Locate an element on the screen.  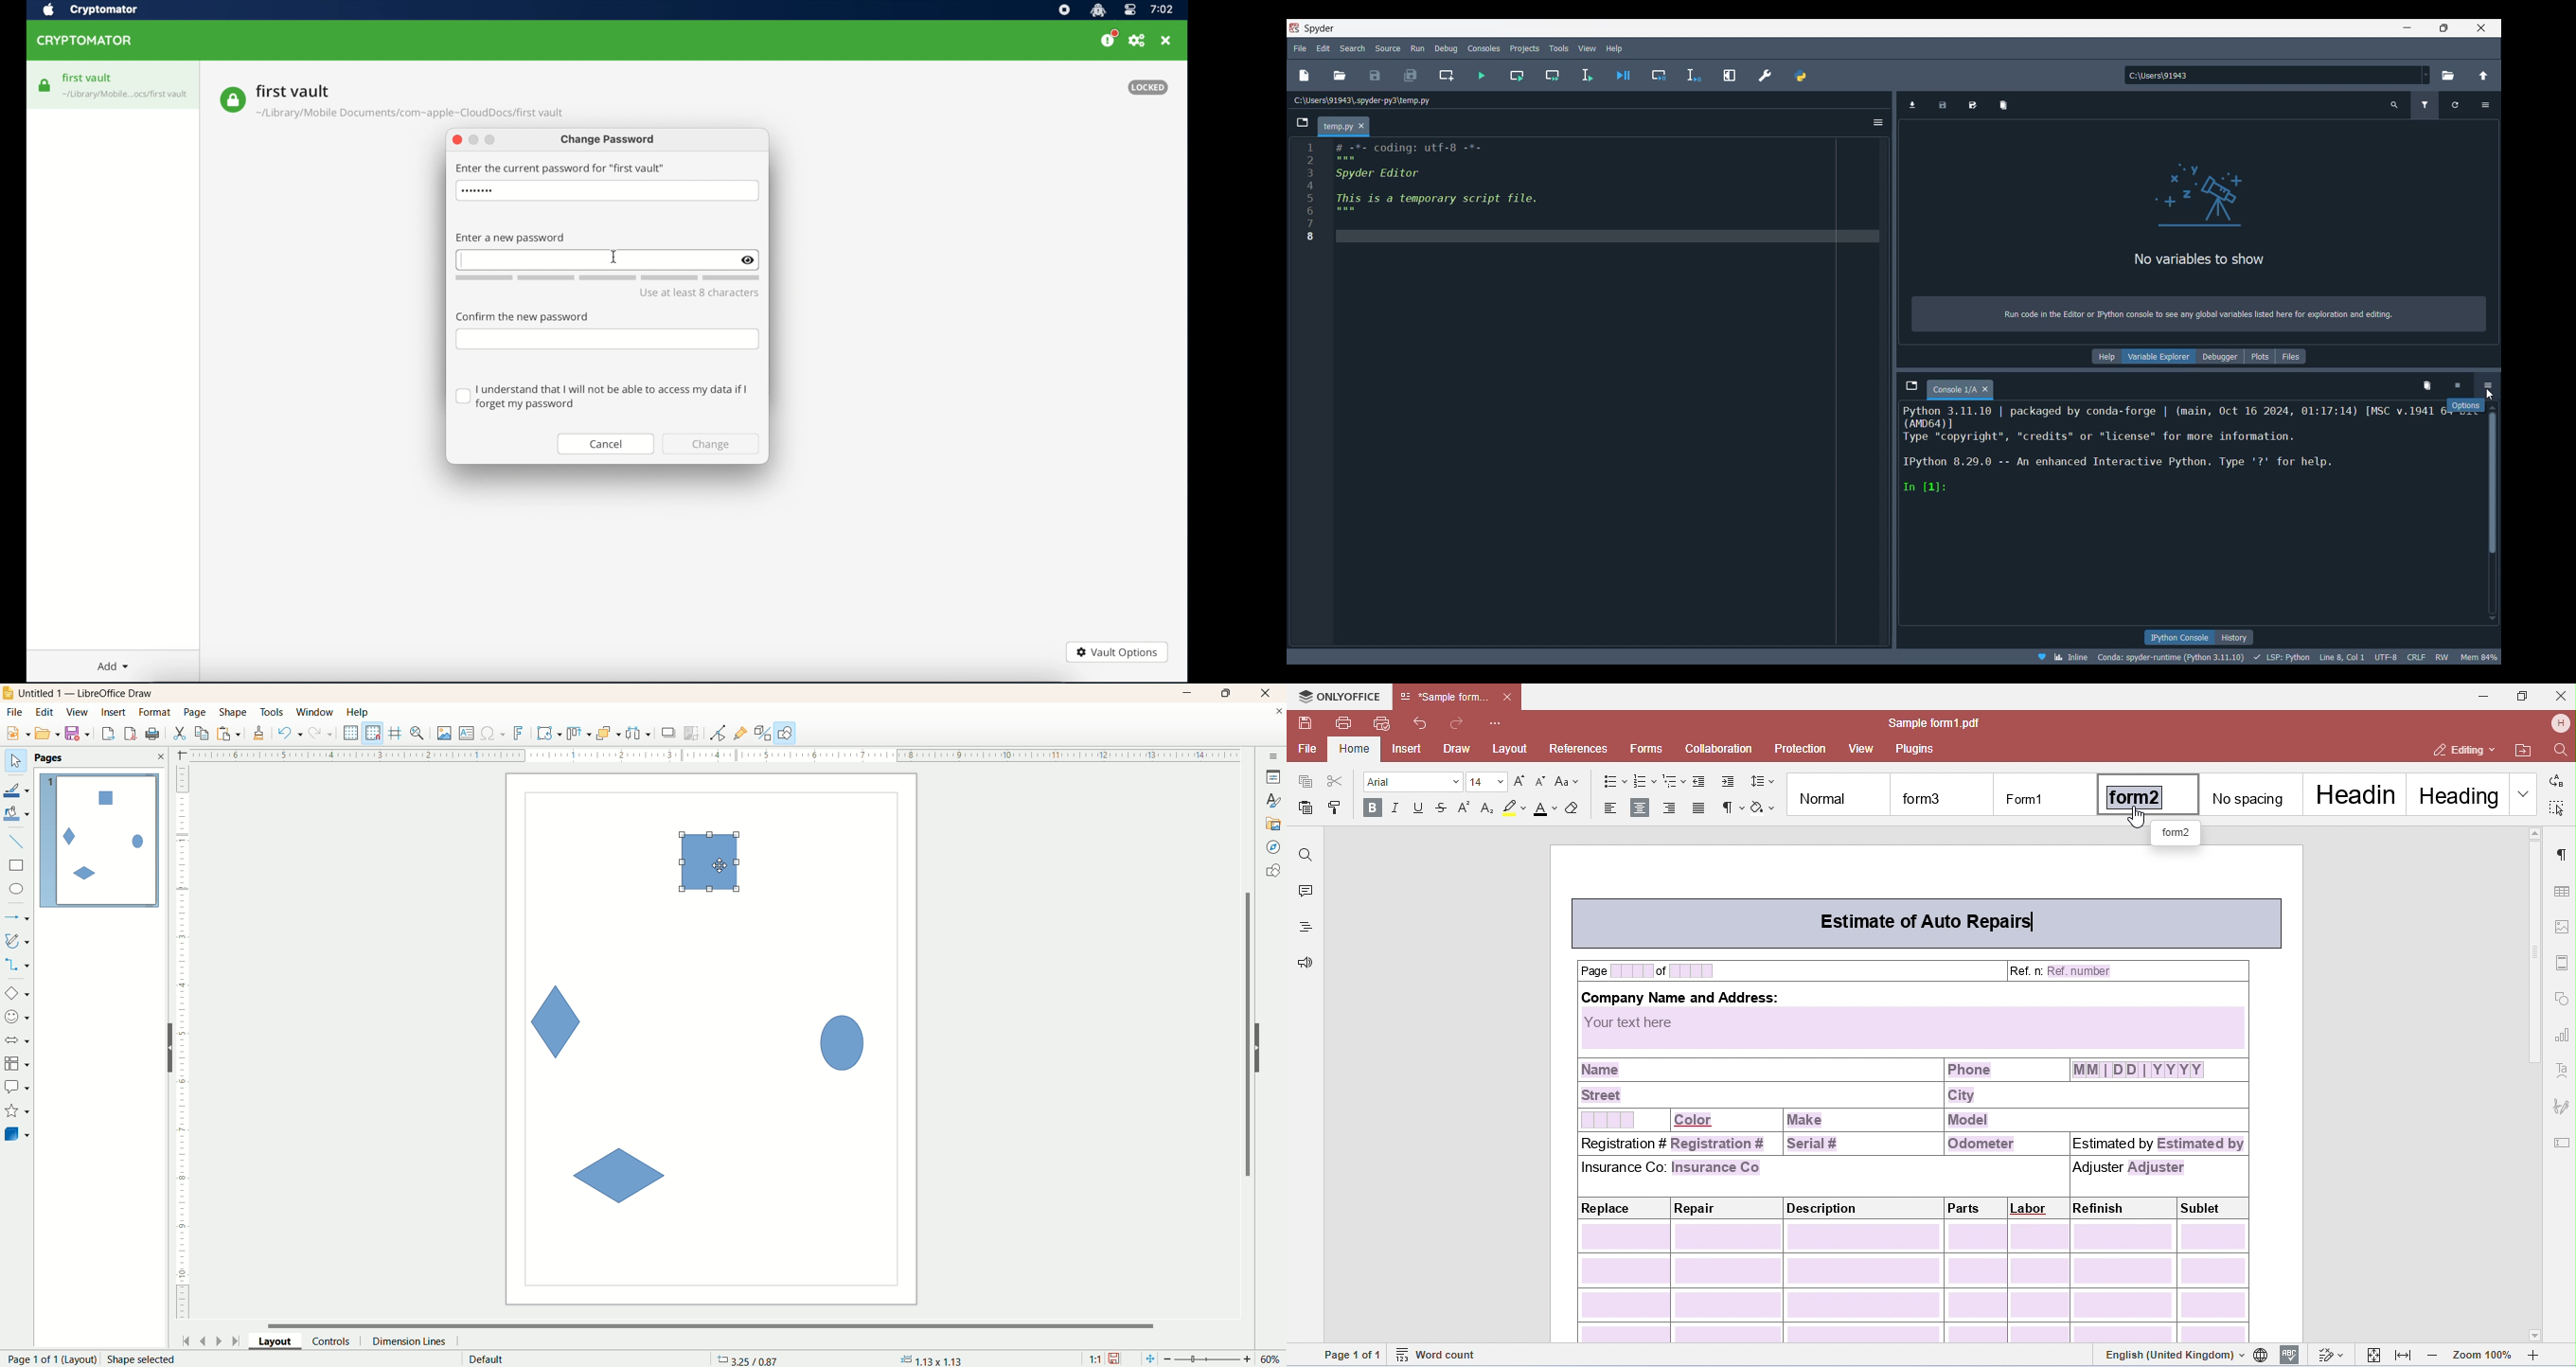
select at least three objects to distribute is located at coordinates (639, 733).